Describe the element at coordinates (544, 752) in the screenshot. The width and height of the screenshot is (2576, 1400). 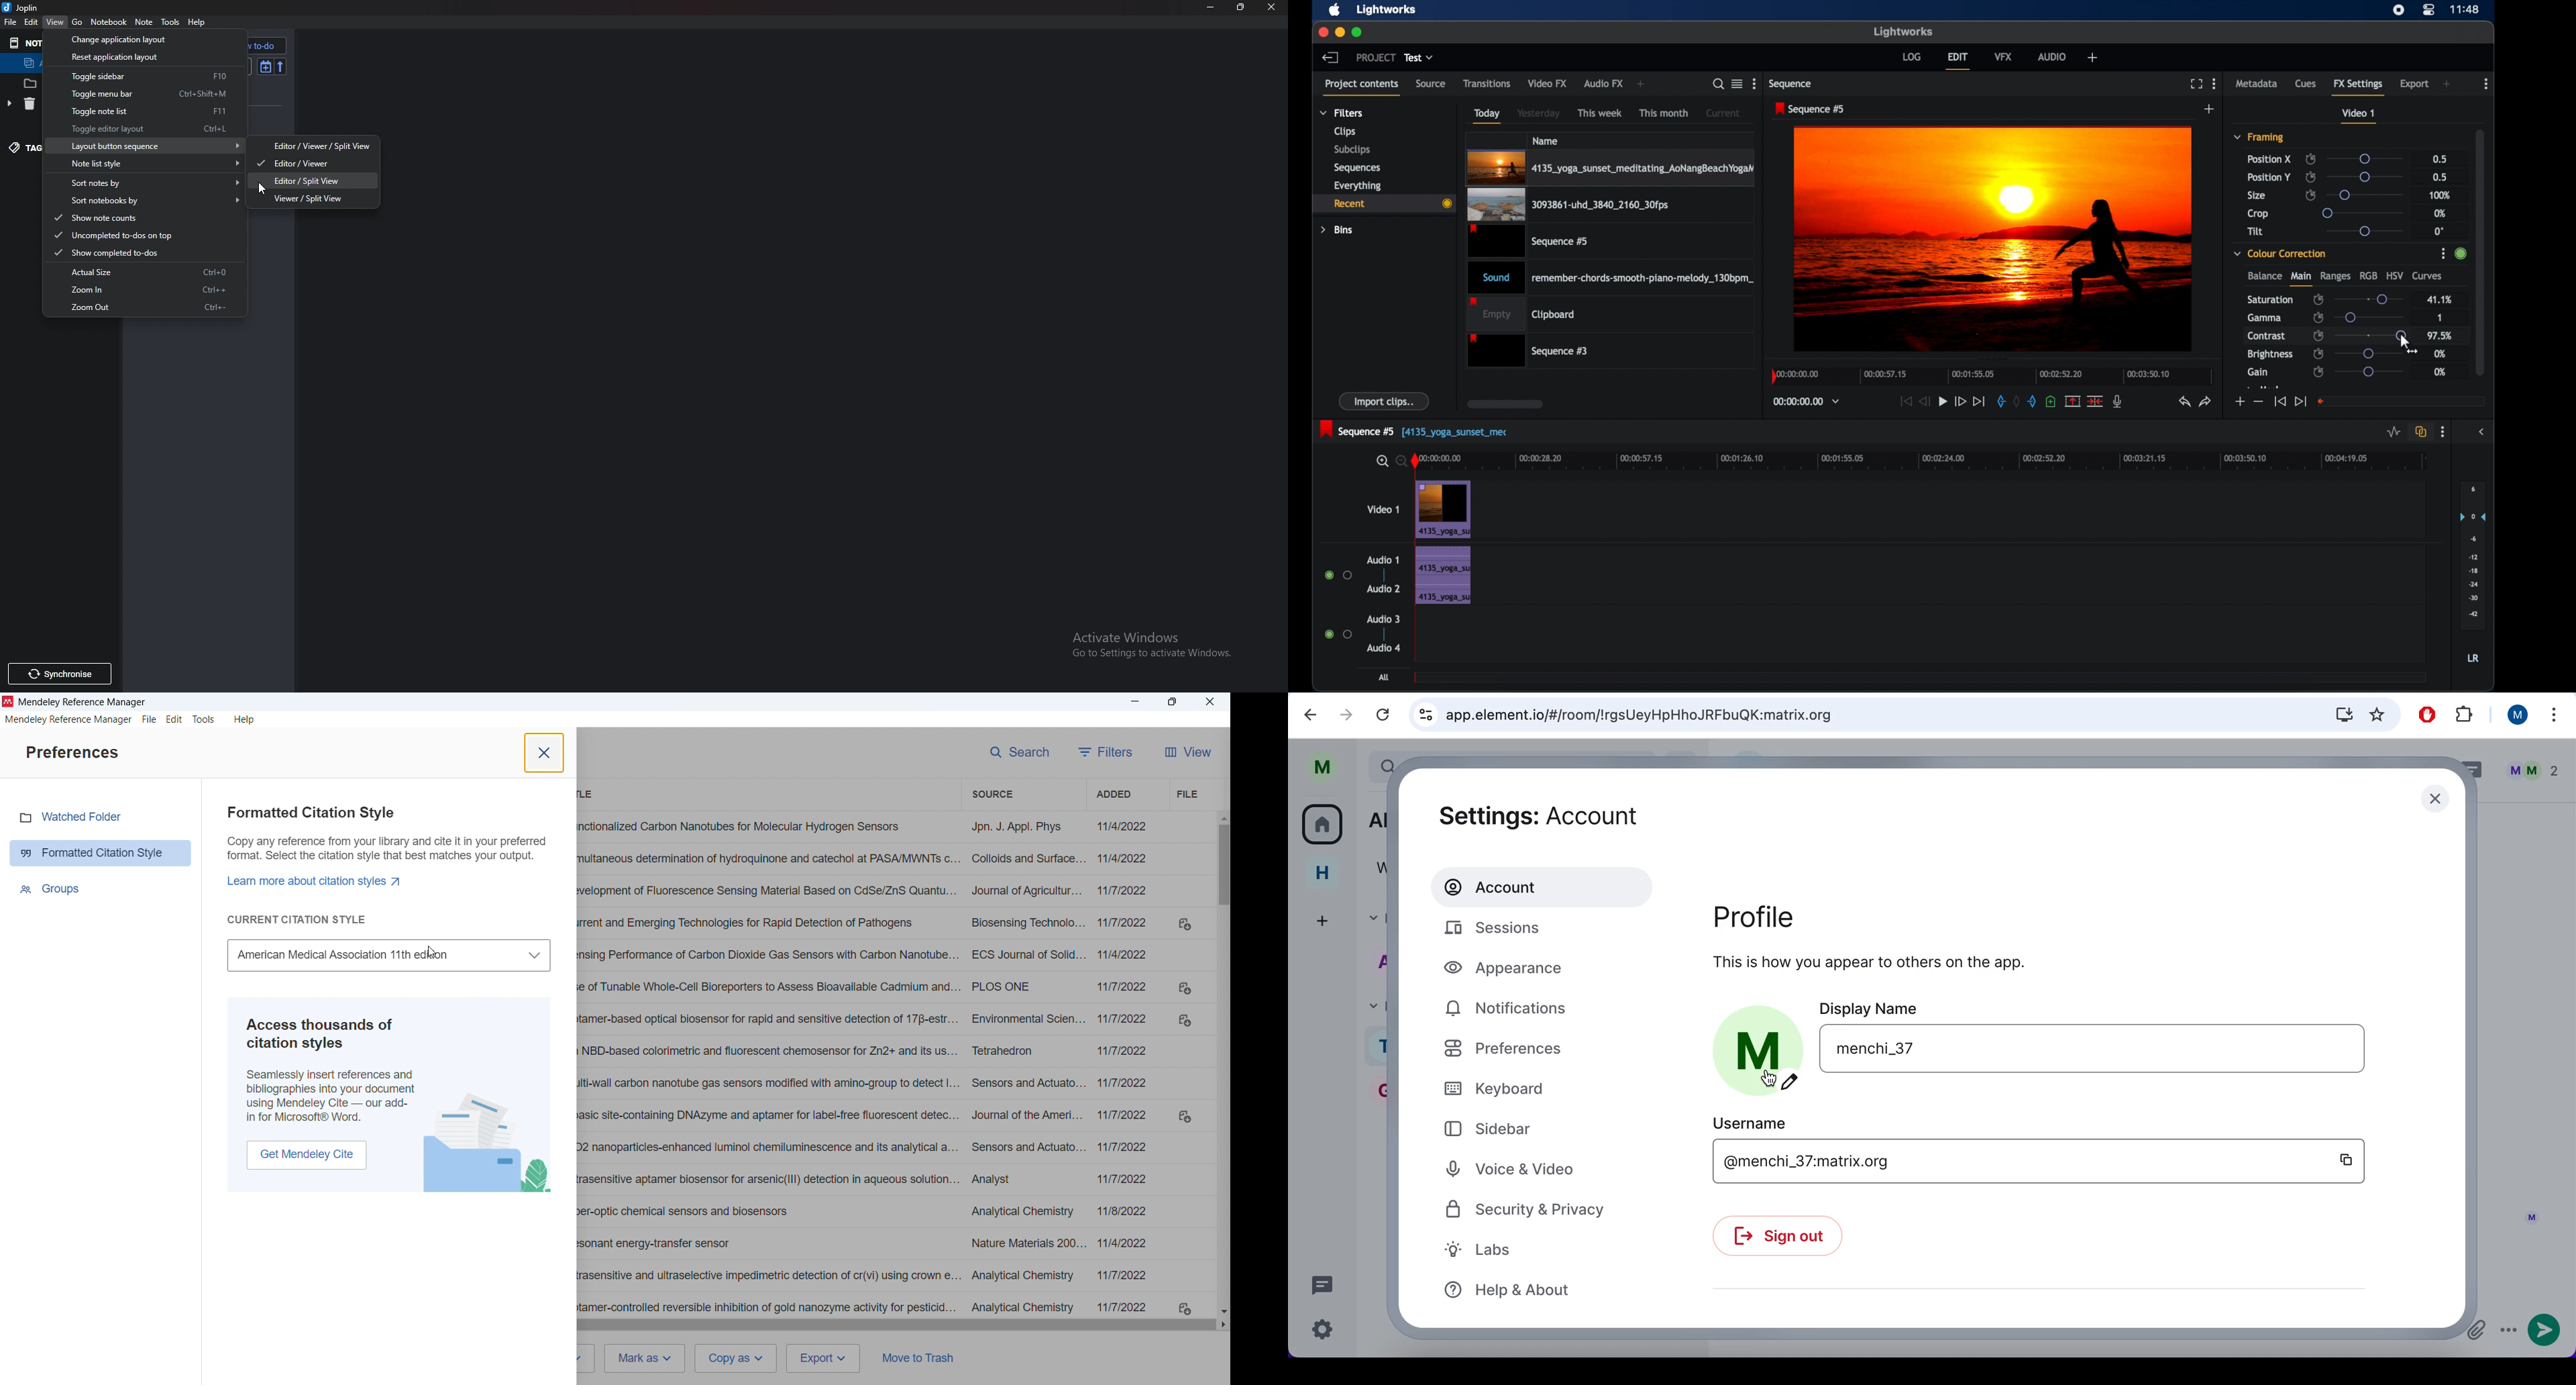
I see `Close pane ` at that location.